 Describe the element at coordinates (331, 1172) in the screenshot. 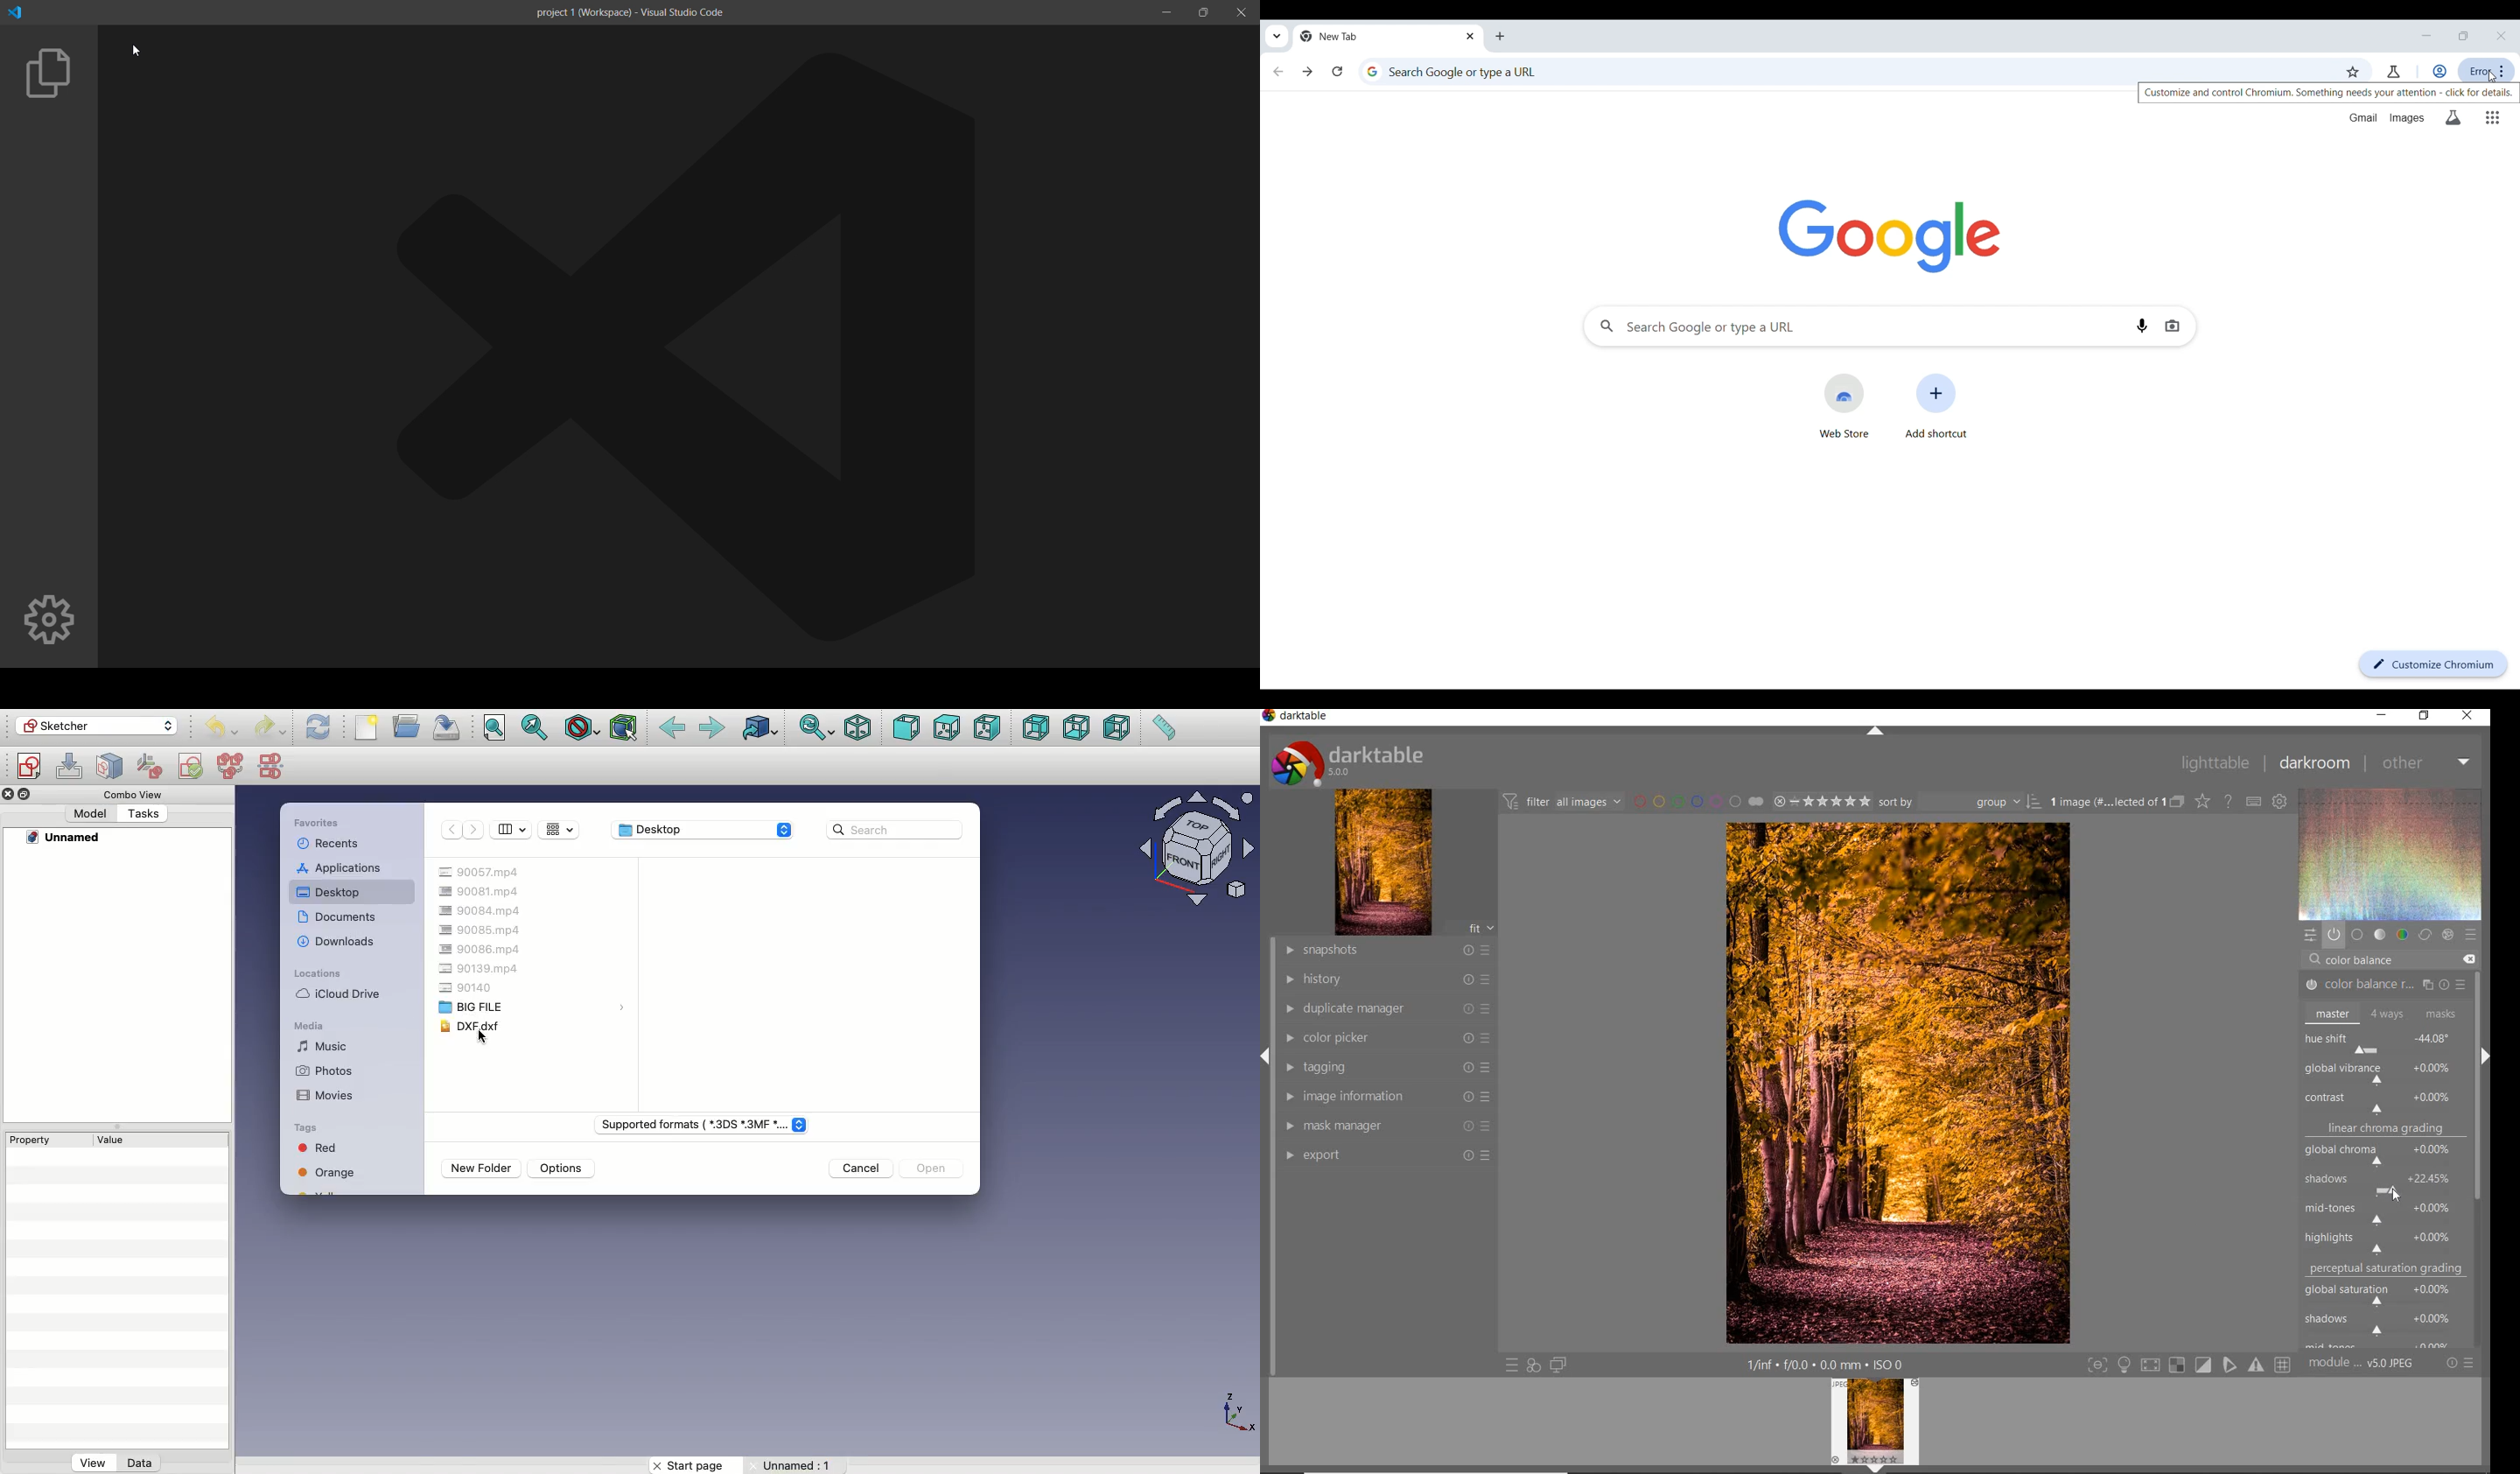

I see `Orange` at that location.